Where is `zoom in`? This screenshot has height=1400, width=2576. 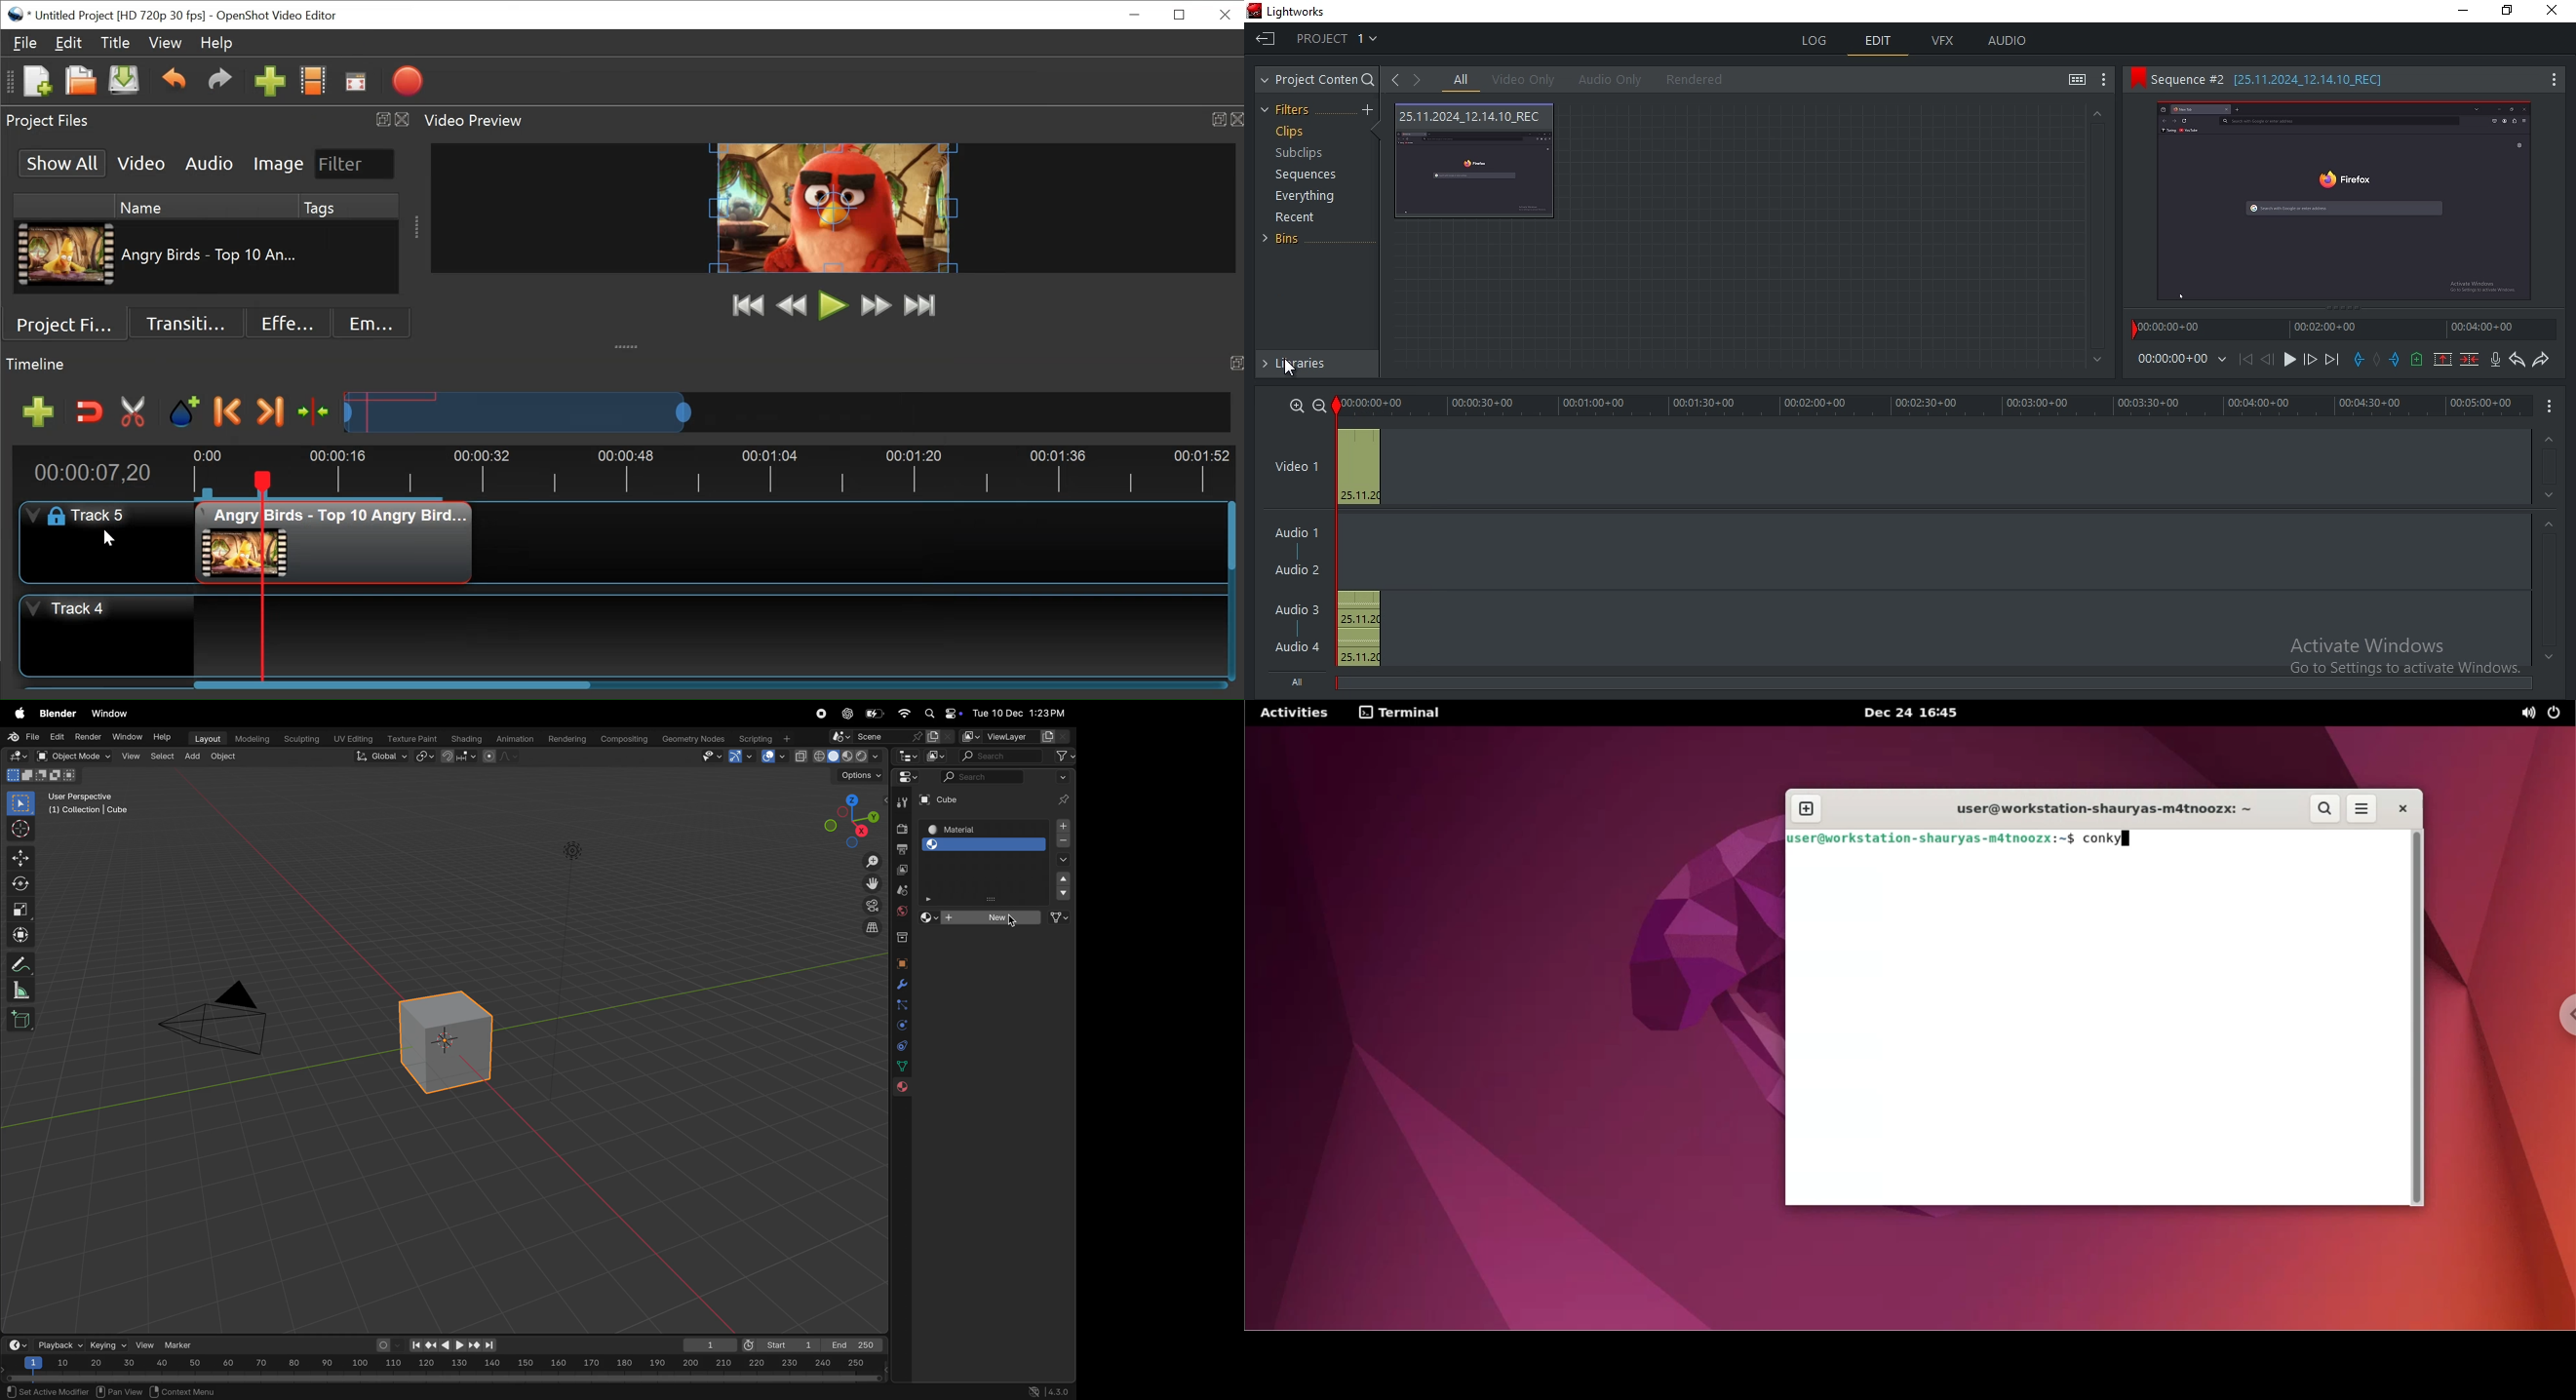
zoom in is located at coordinates (1295, 406).